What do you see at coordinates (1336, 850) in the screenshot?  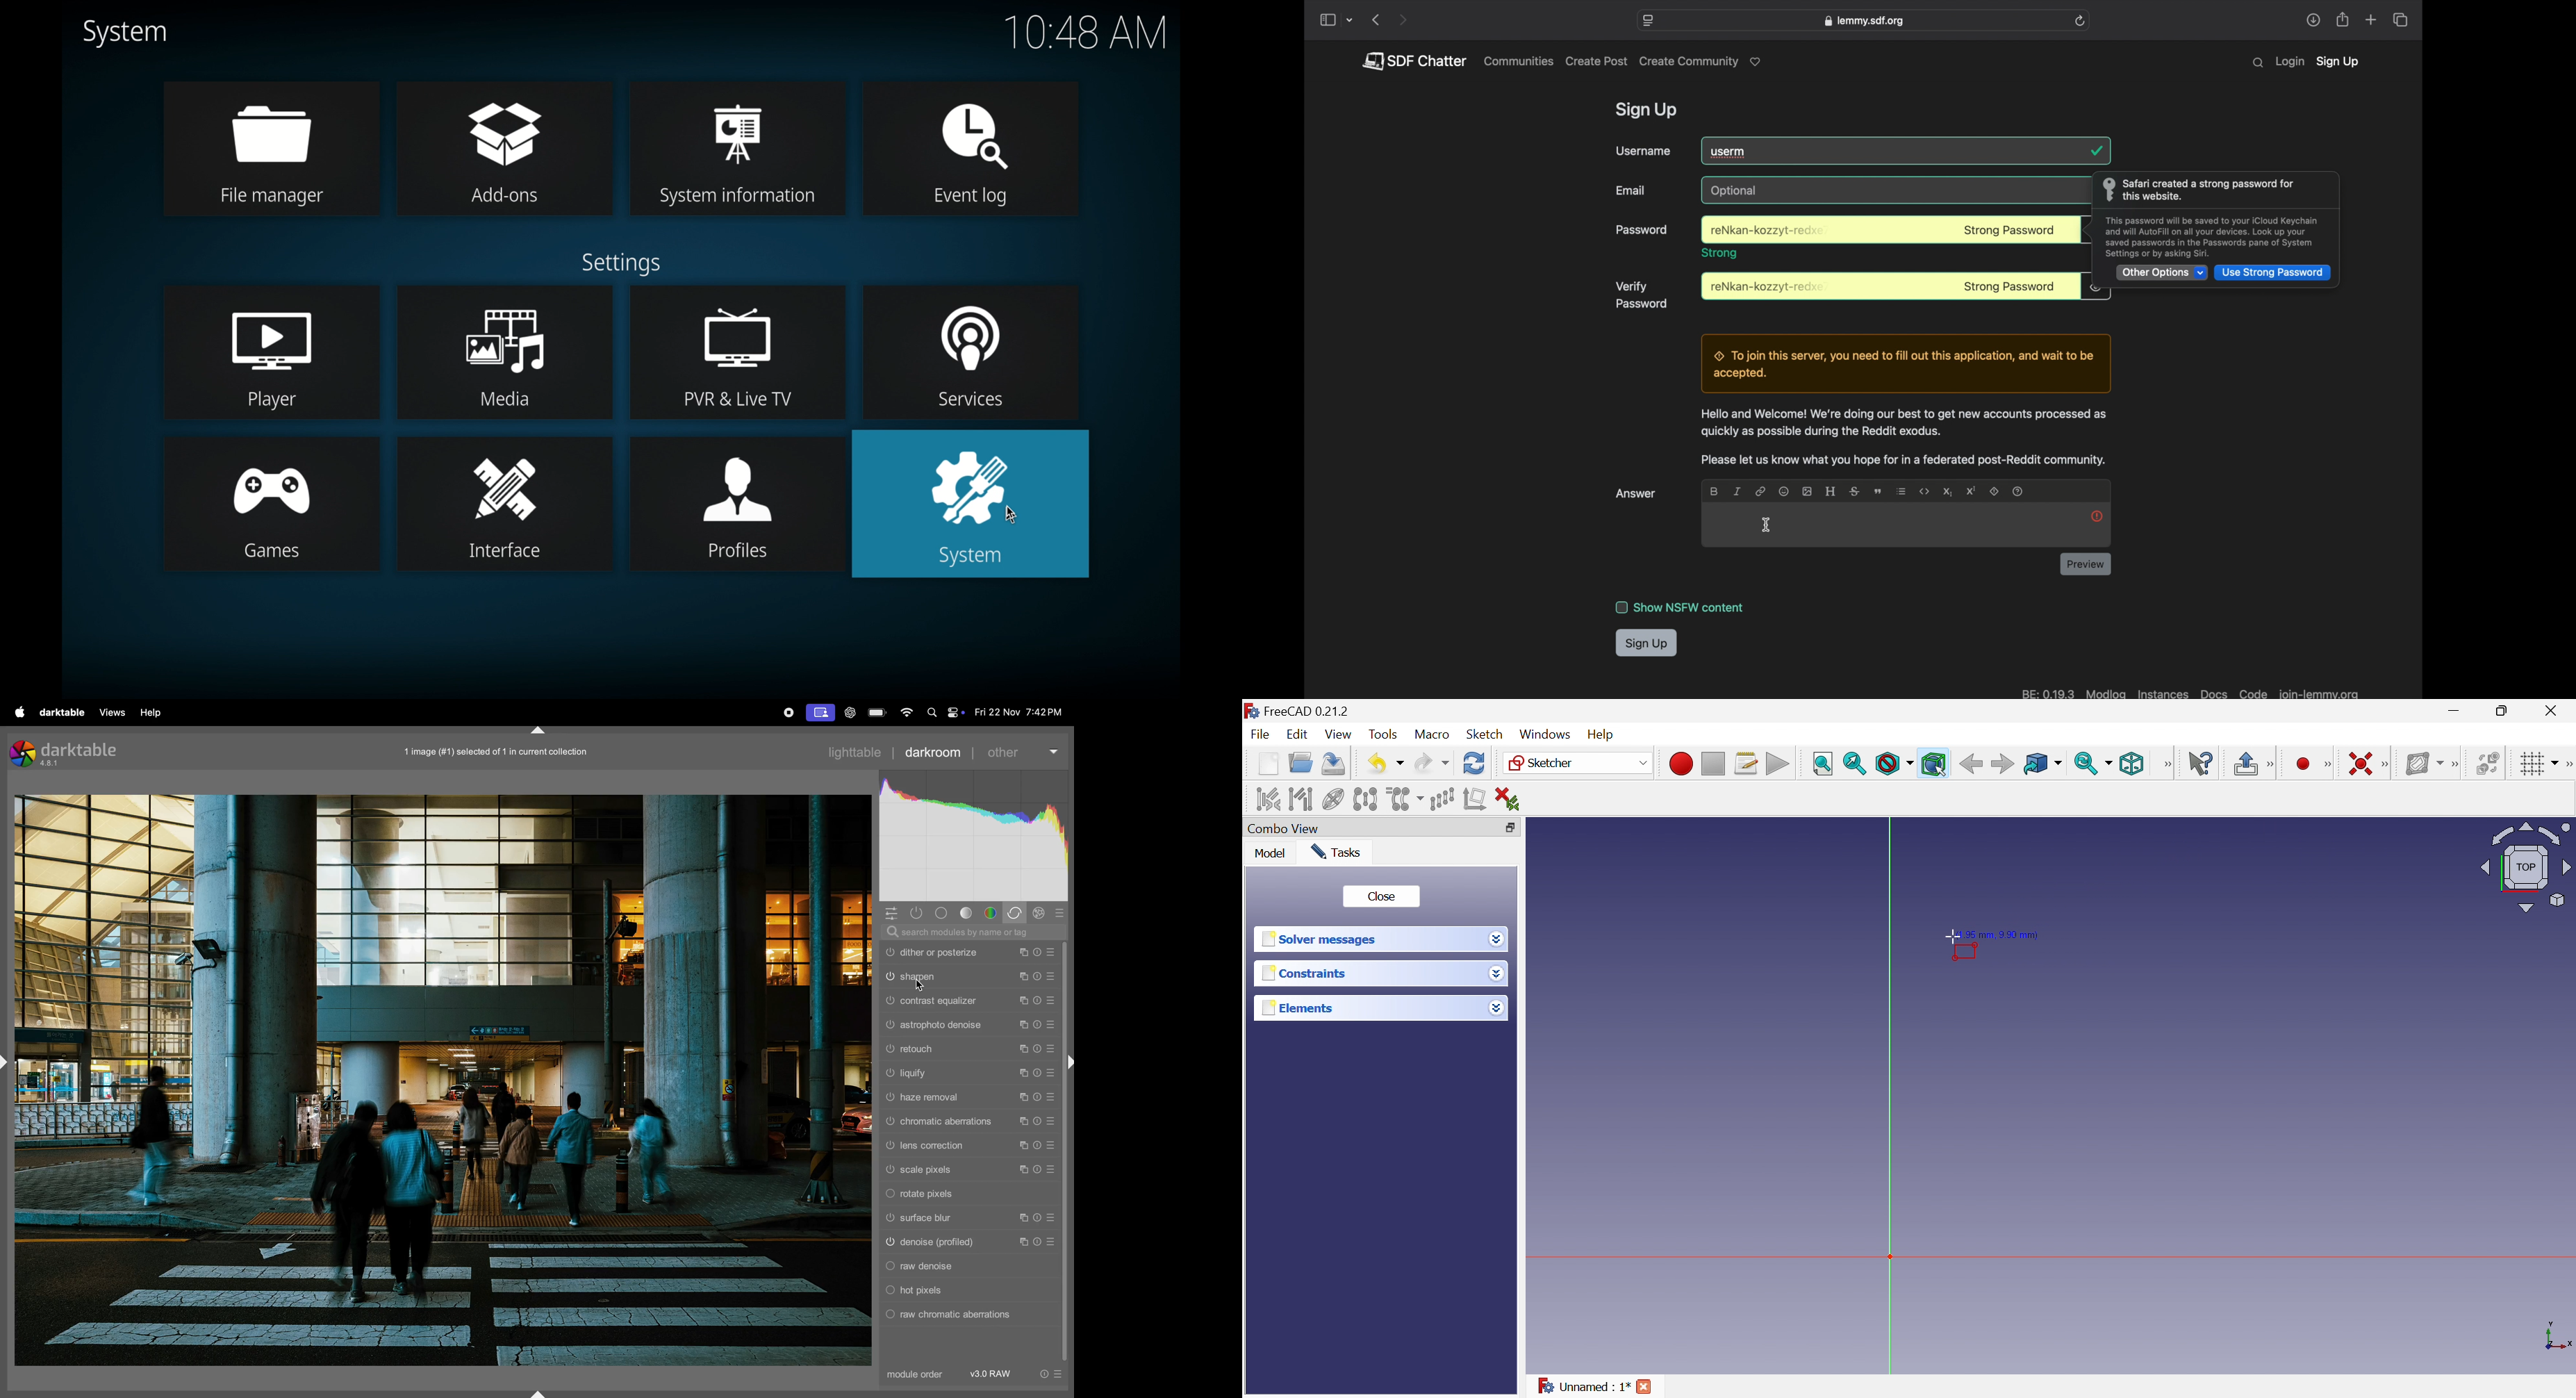 I see `Tasks` at bounding box center [1336, 850].